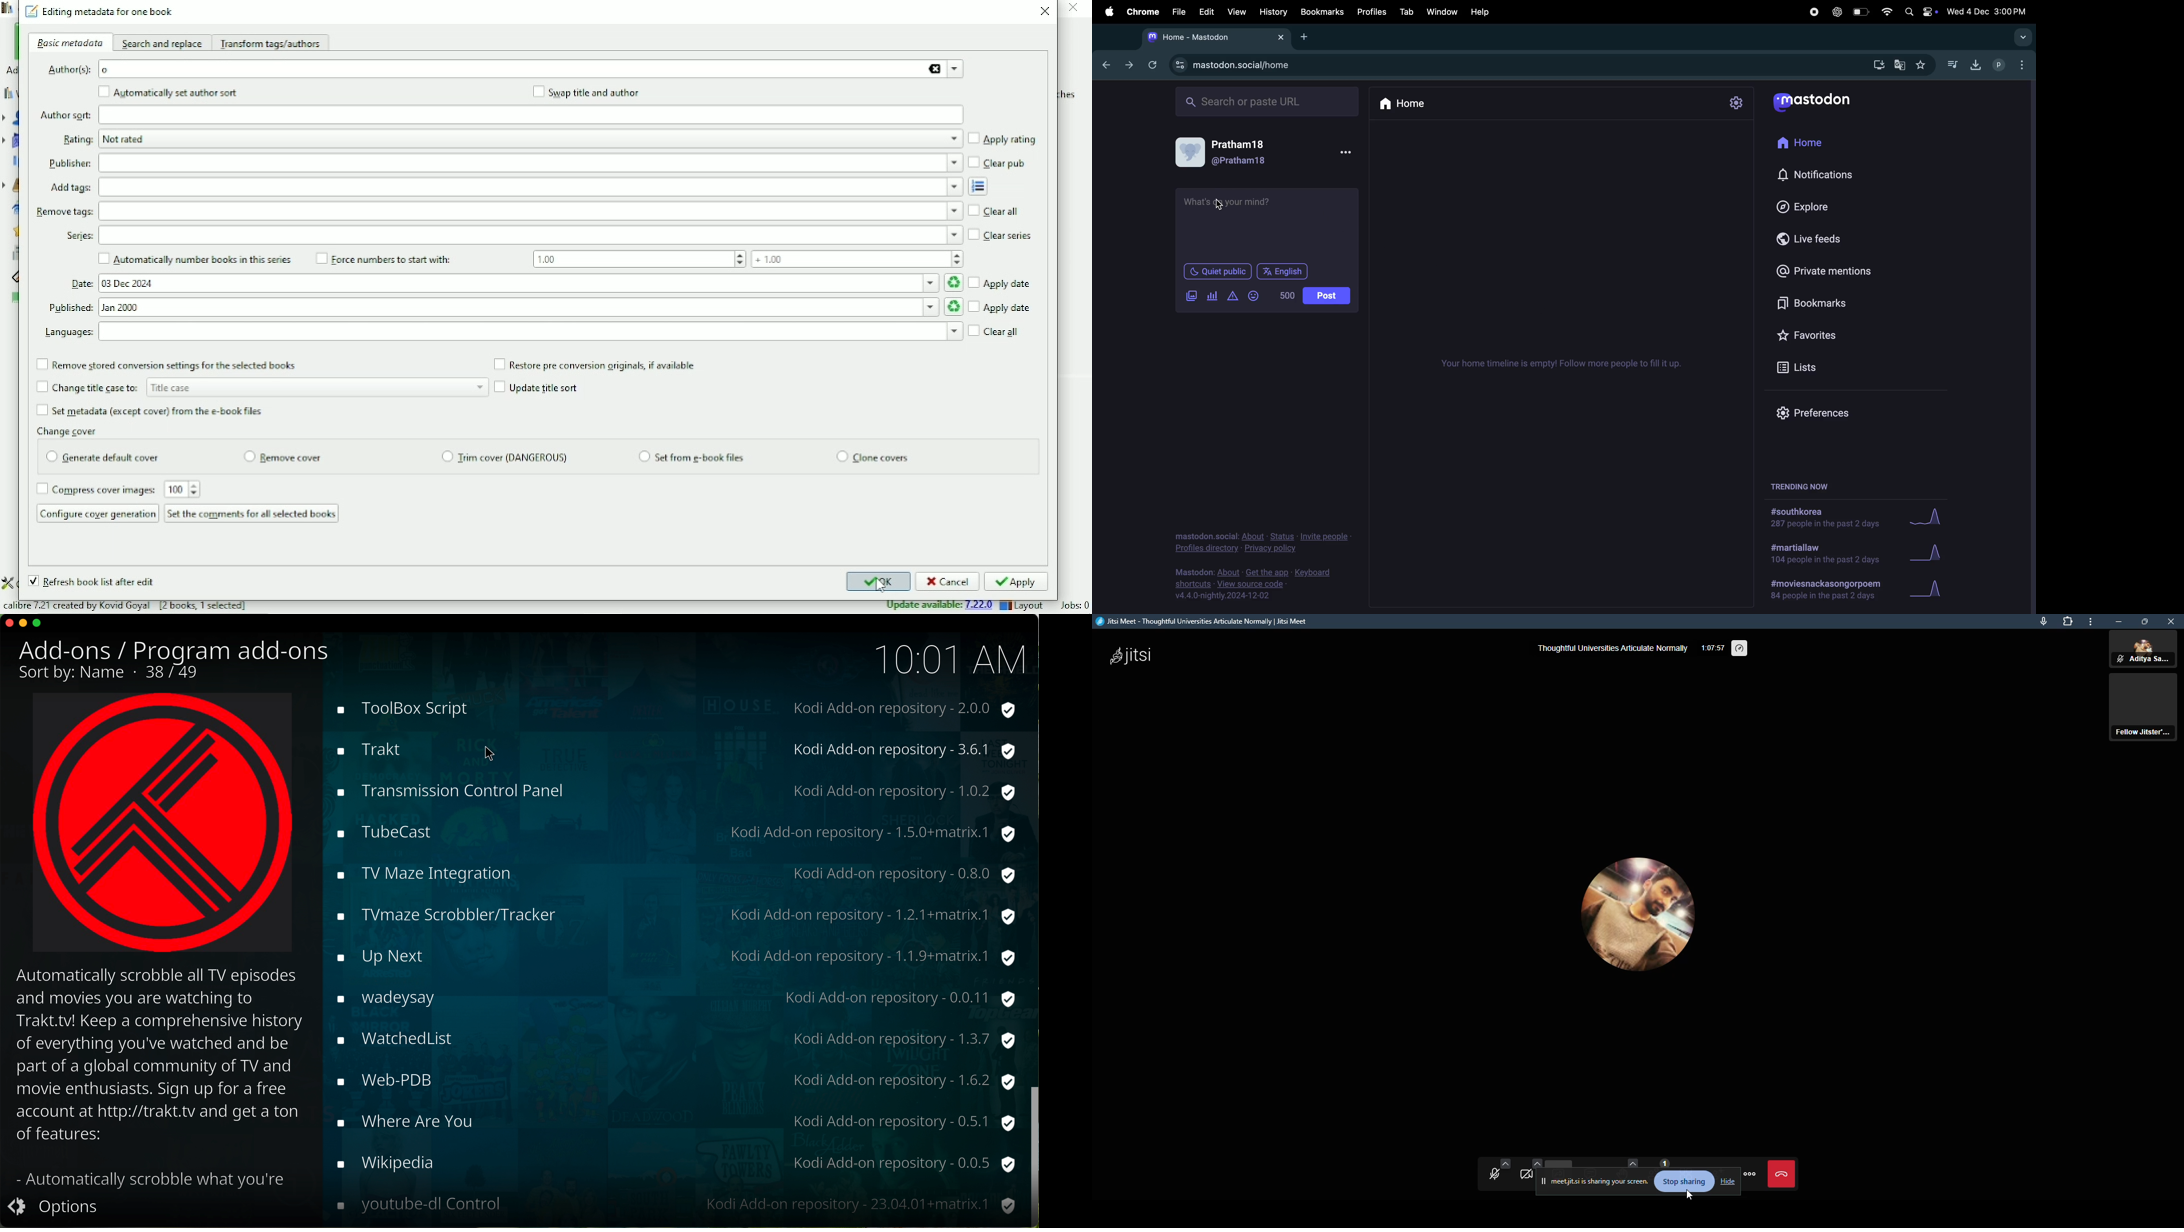  I want to click on Set the comments for all selected books, so click(251, 513).